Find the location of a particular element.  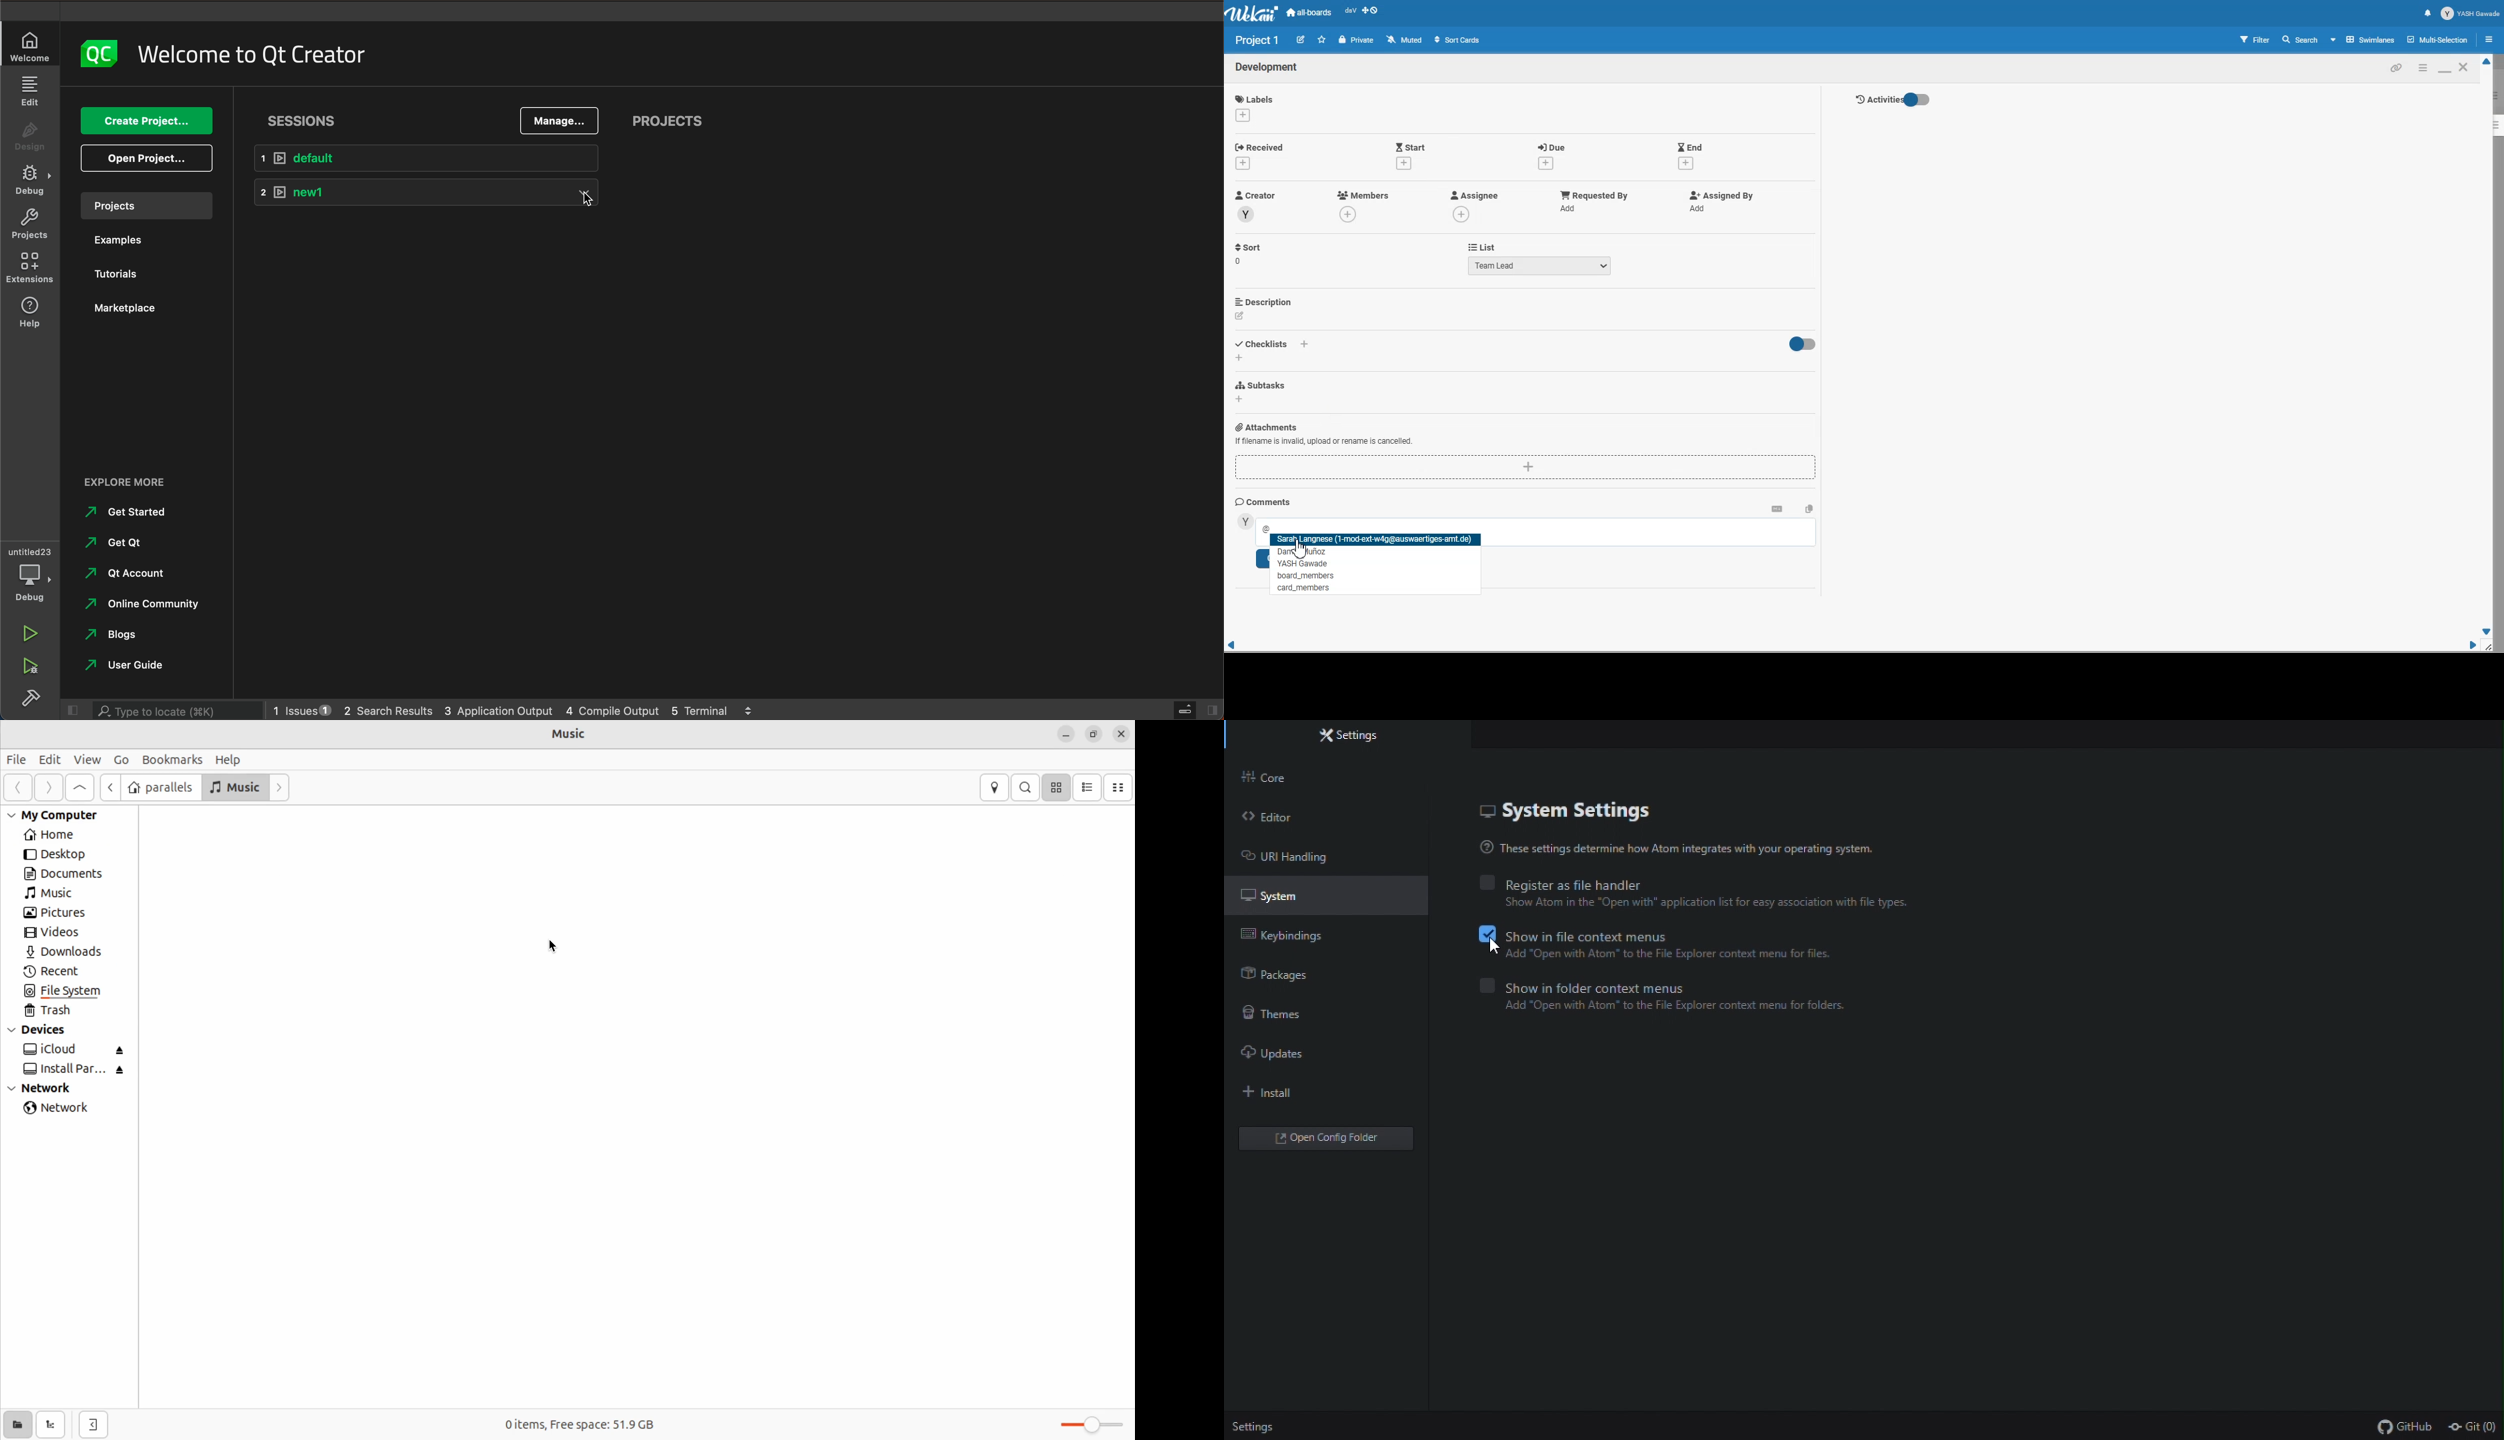

network is located at coordinates (62, 1110).